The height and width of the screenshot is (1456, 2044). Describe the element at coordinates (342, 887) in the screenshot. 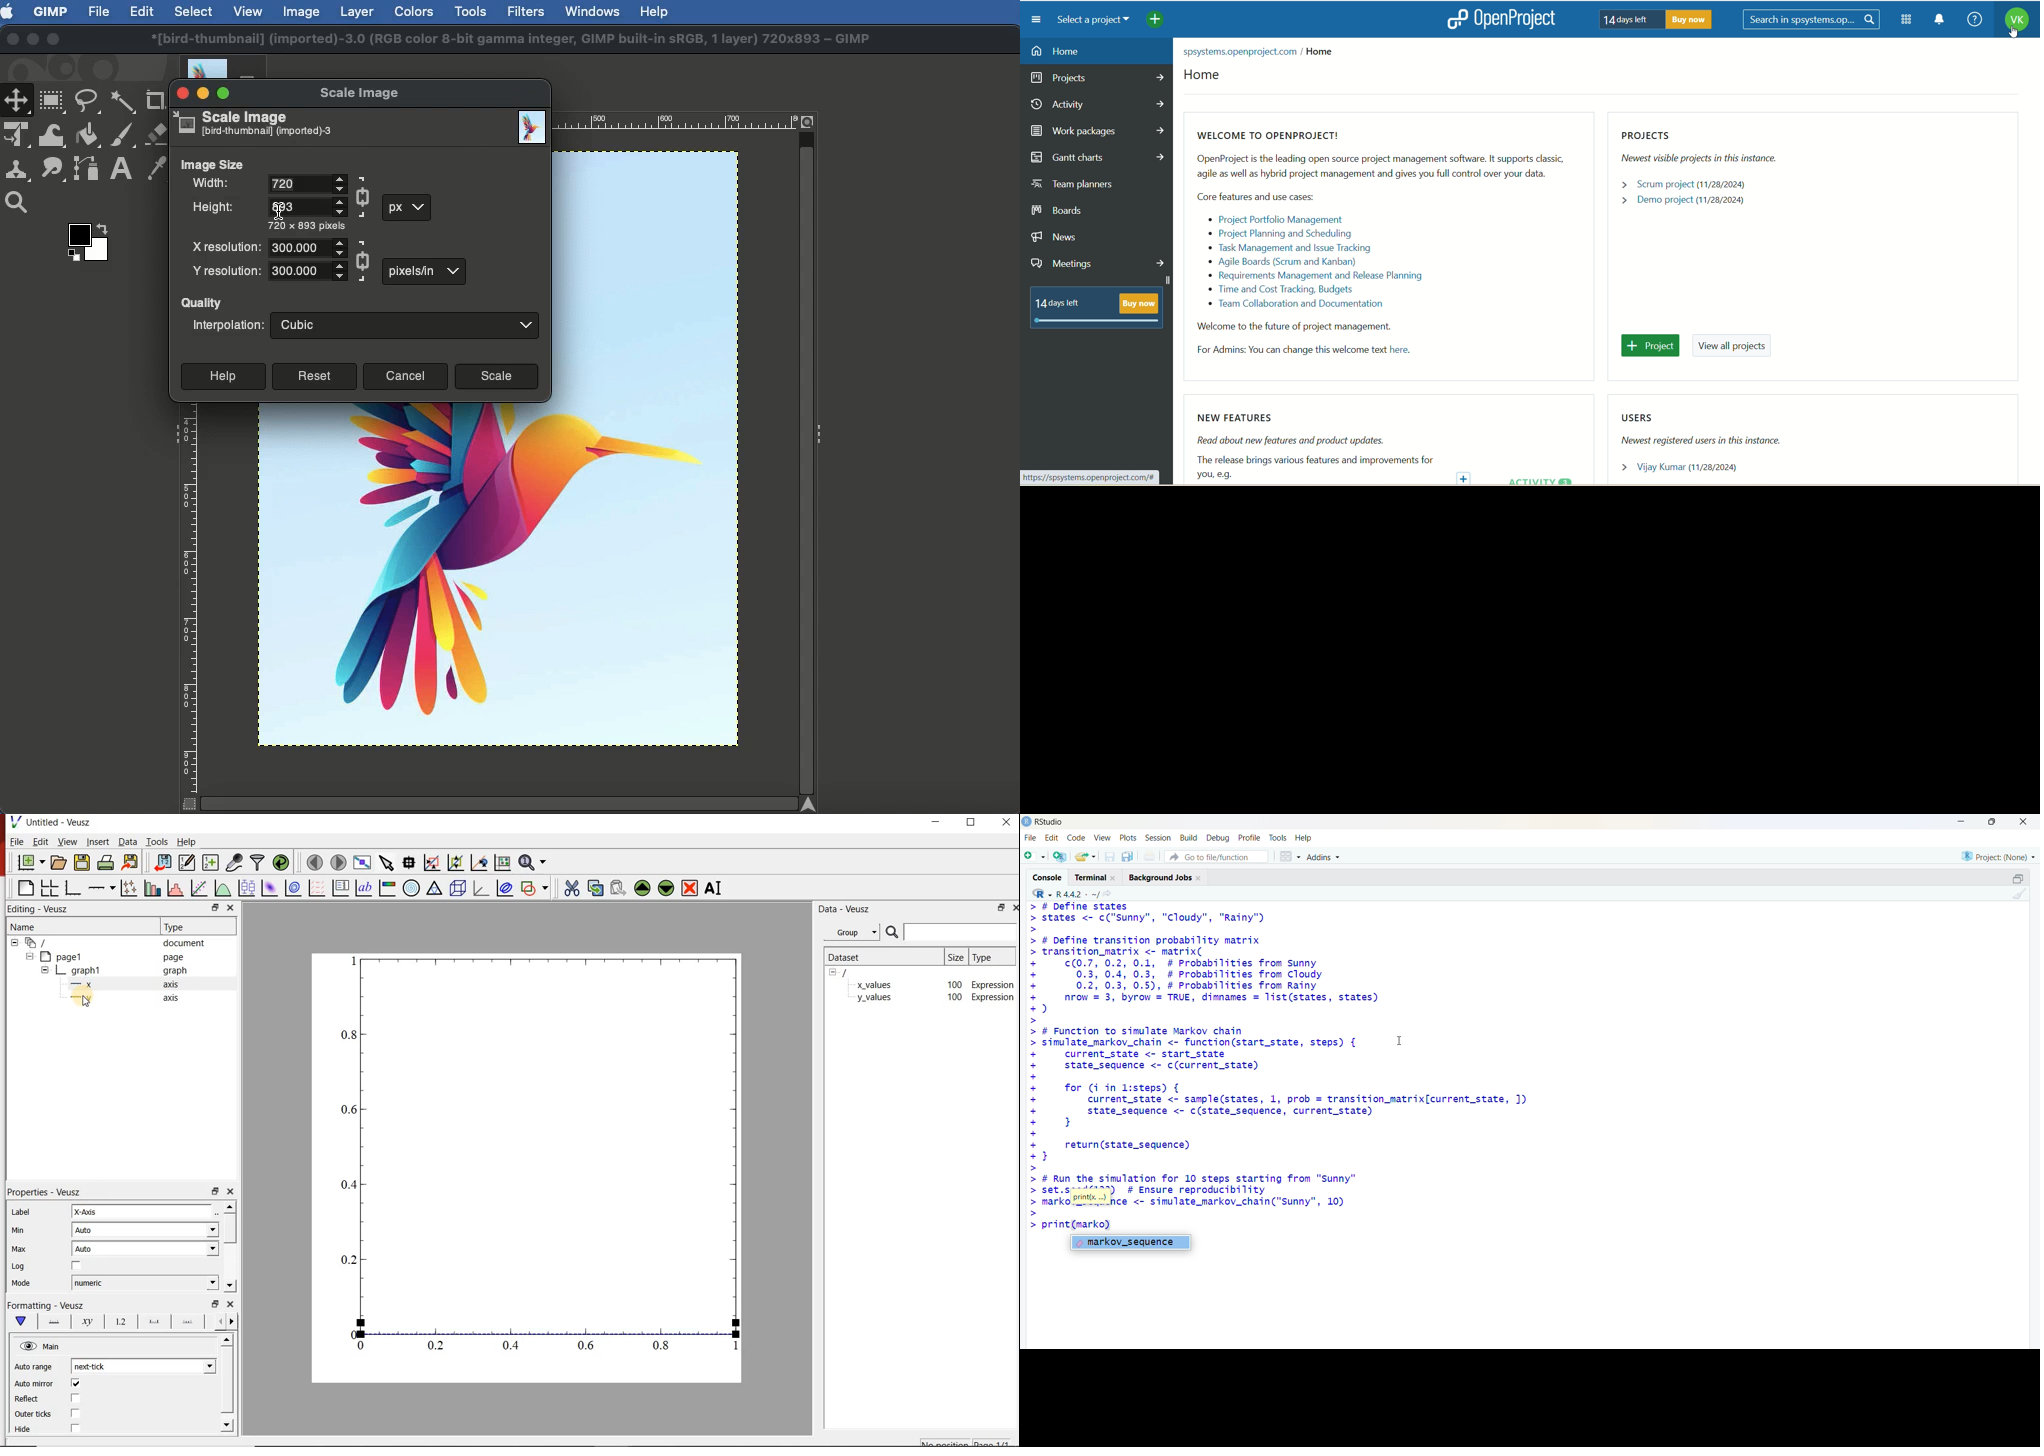

I see `plot key` at that location.